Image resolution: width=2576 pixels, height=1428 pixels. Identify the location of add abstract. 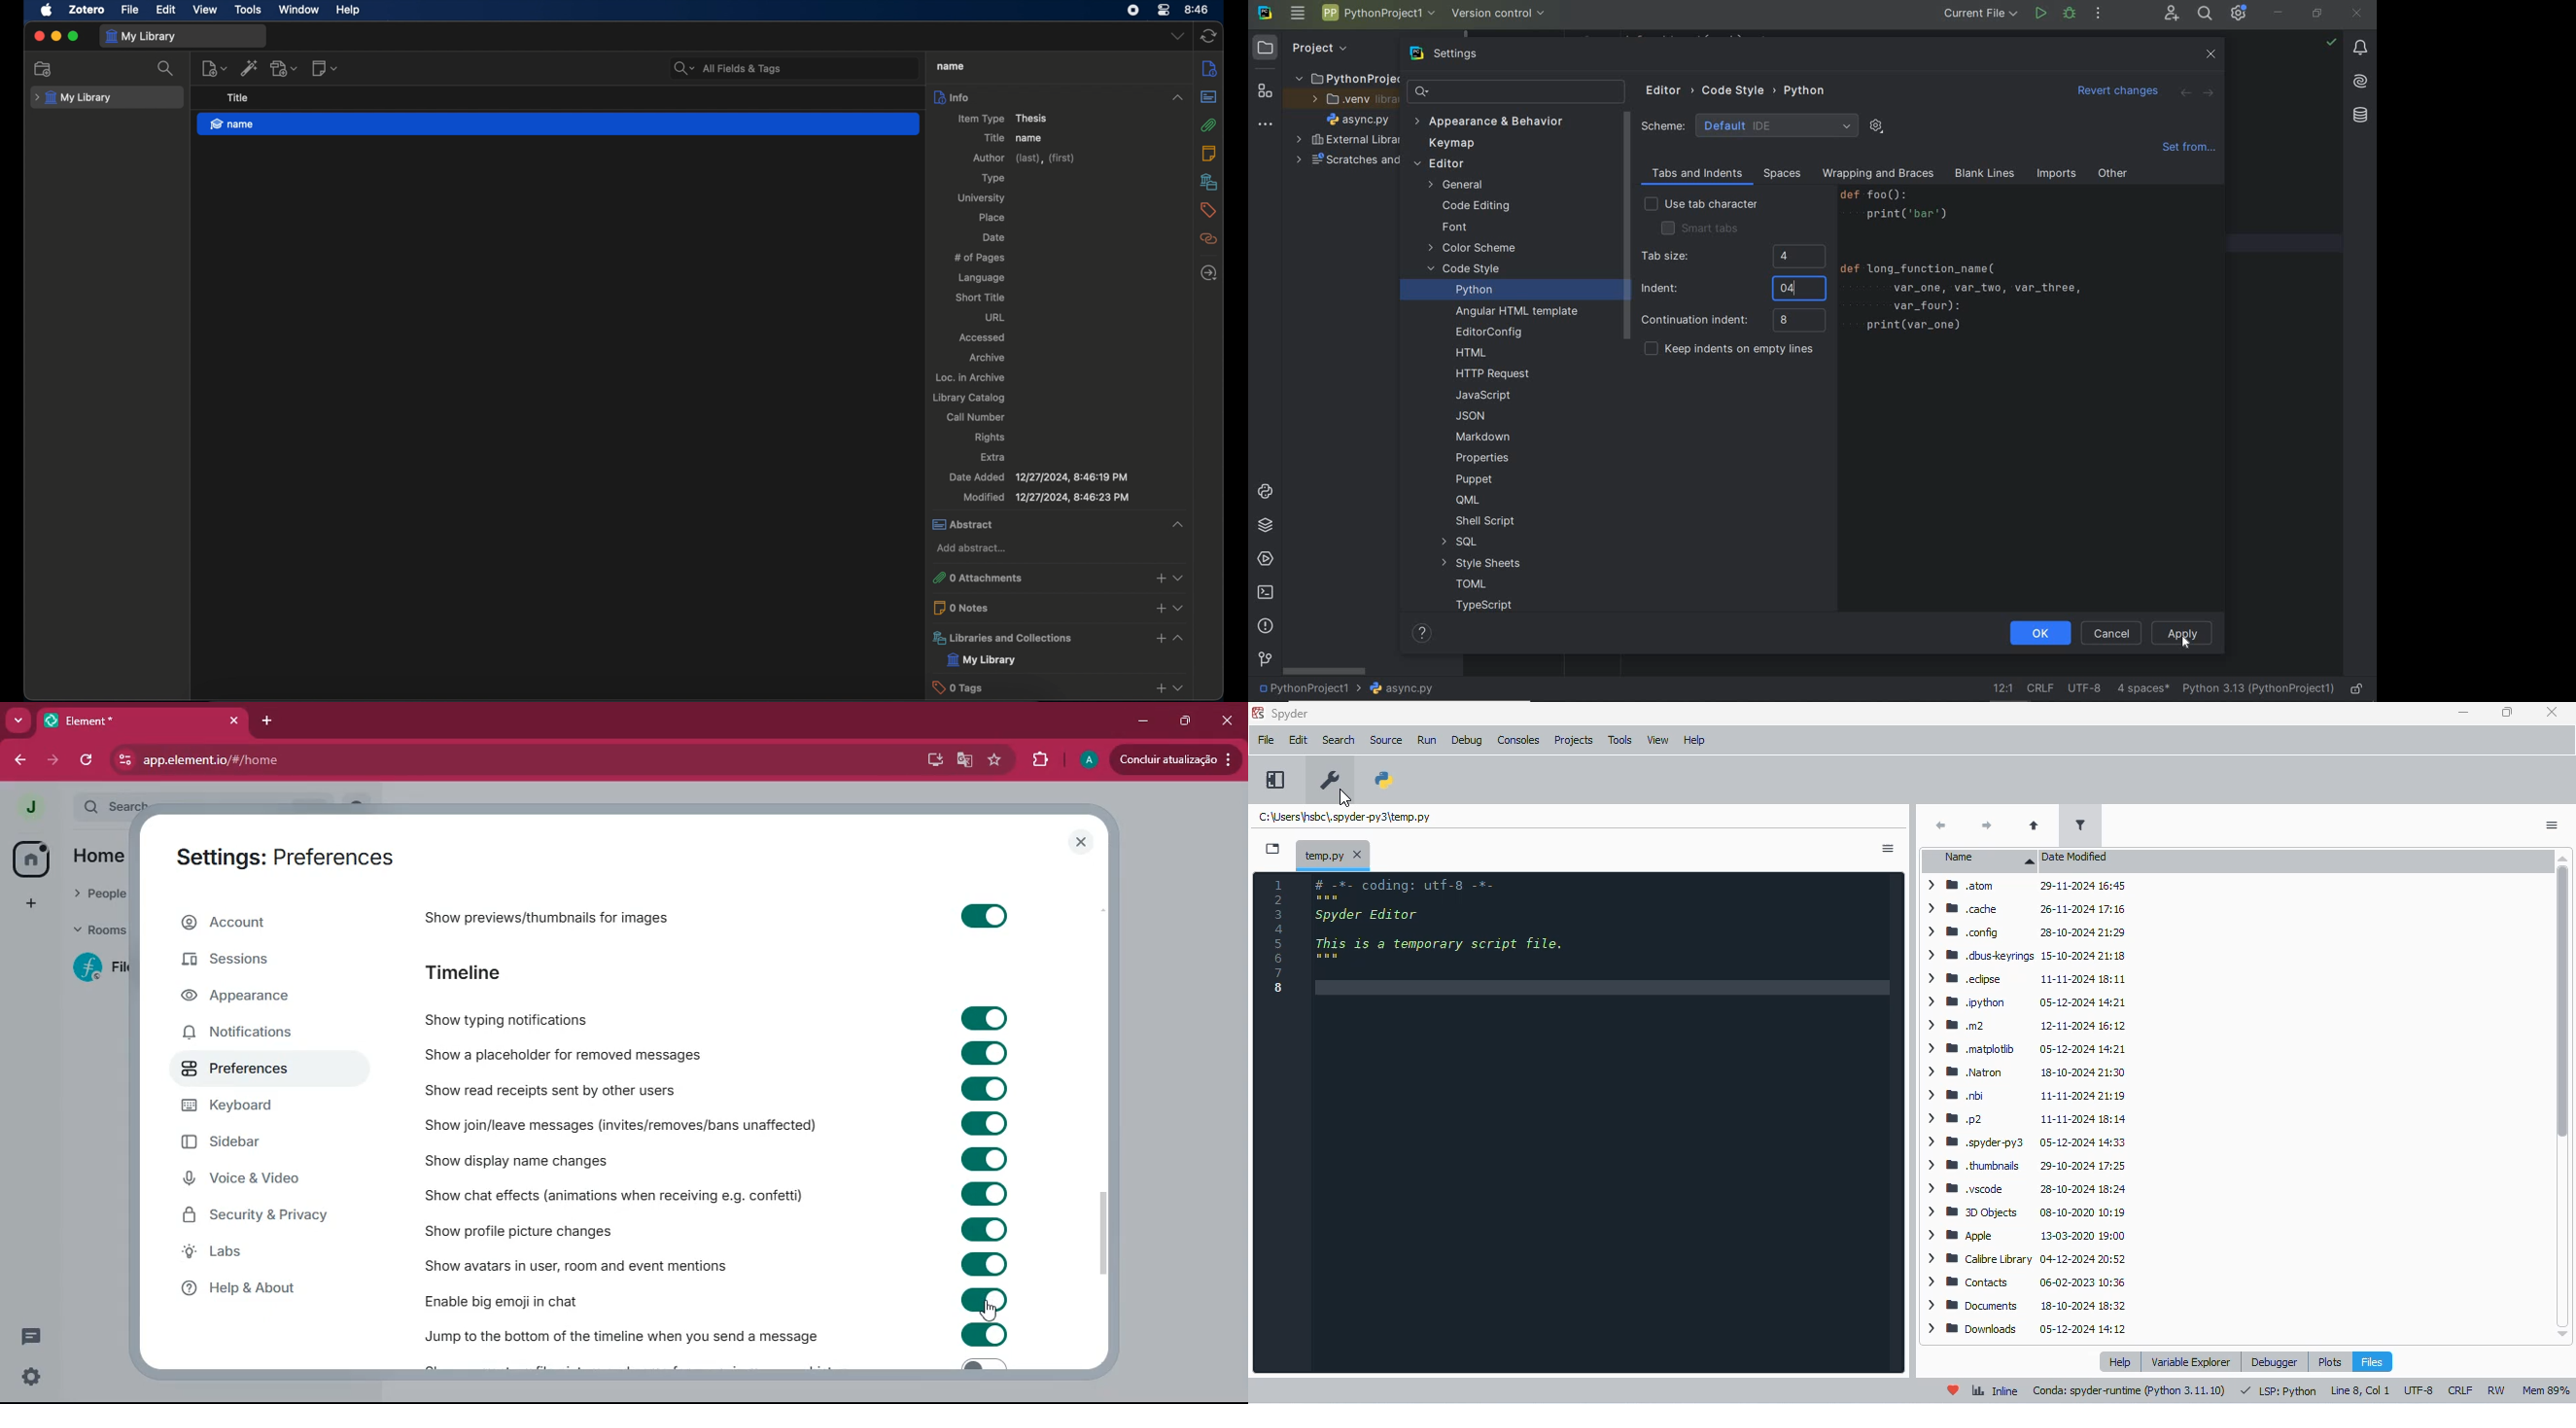
(971, 549).